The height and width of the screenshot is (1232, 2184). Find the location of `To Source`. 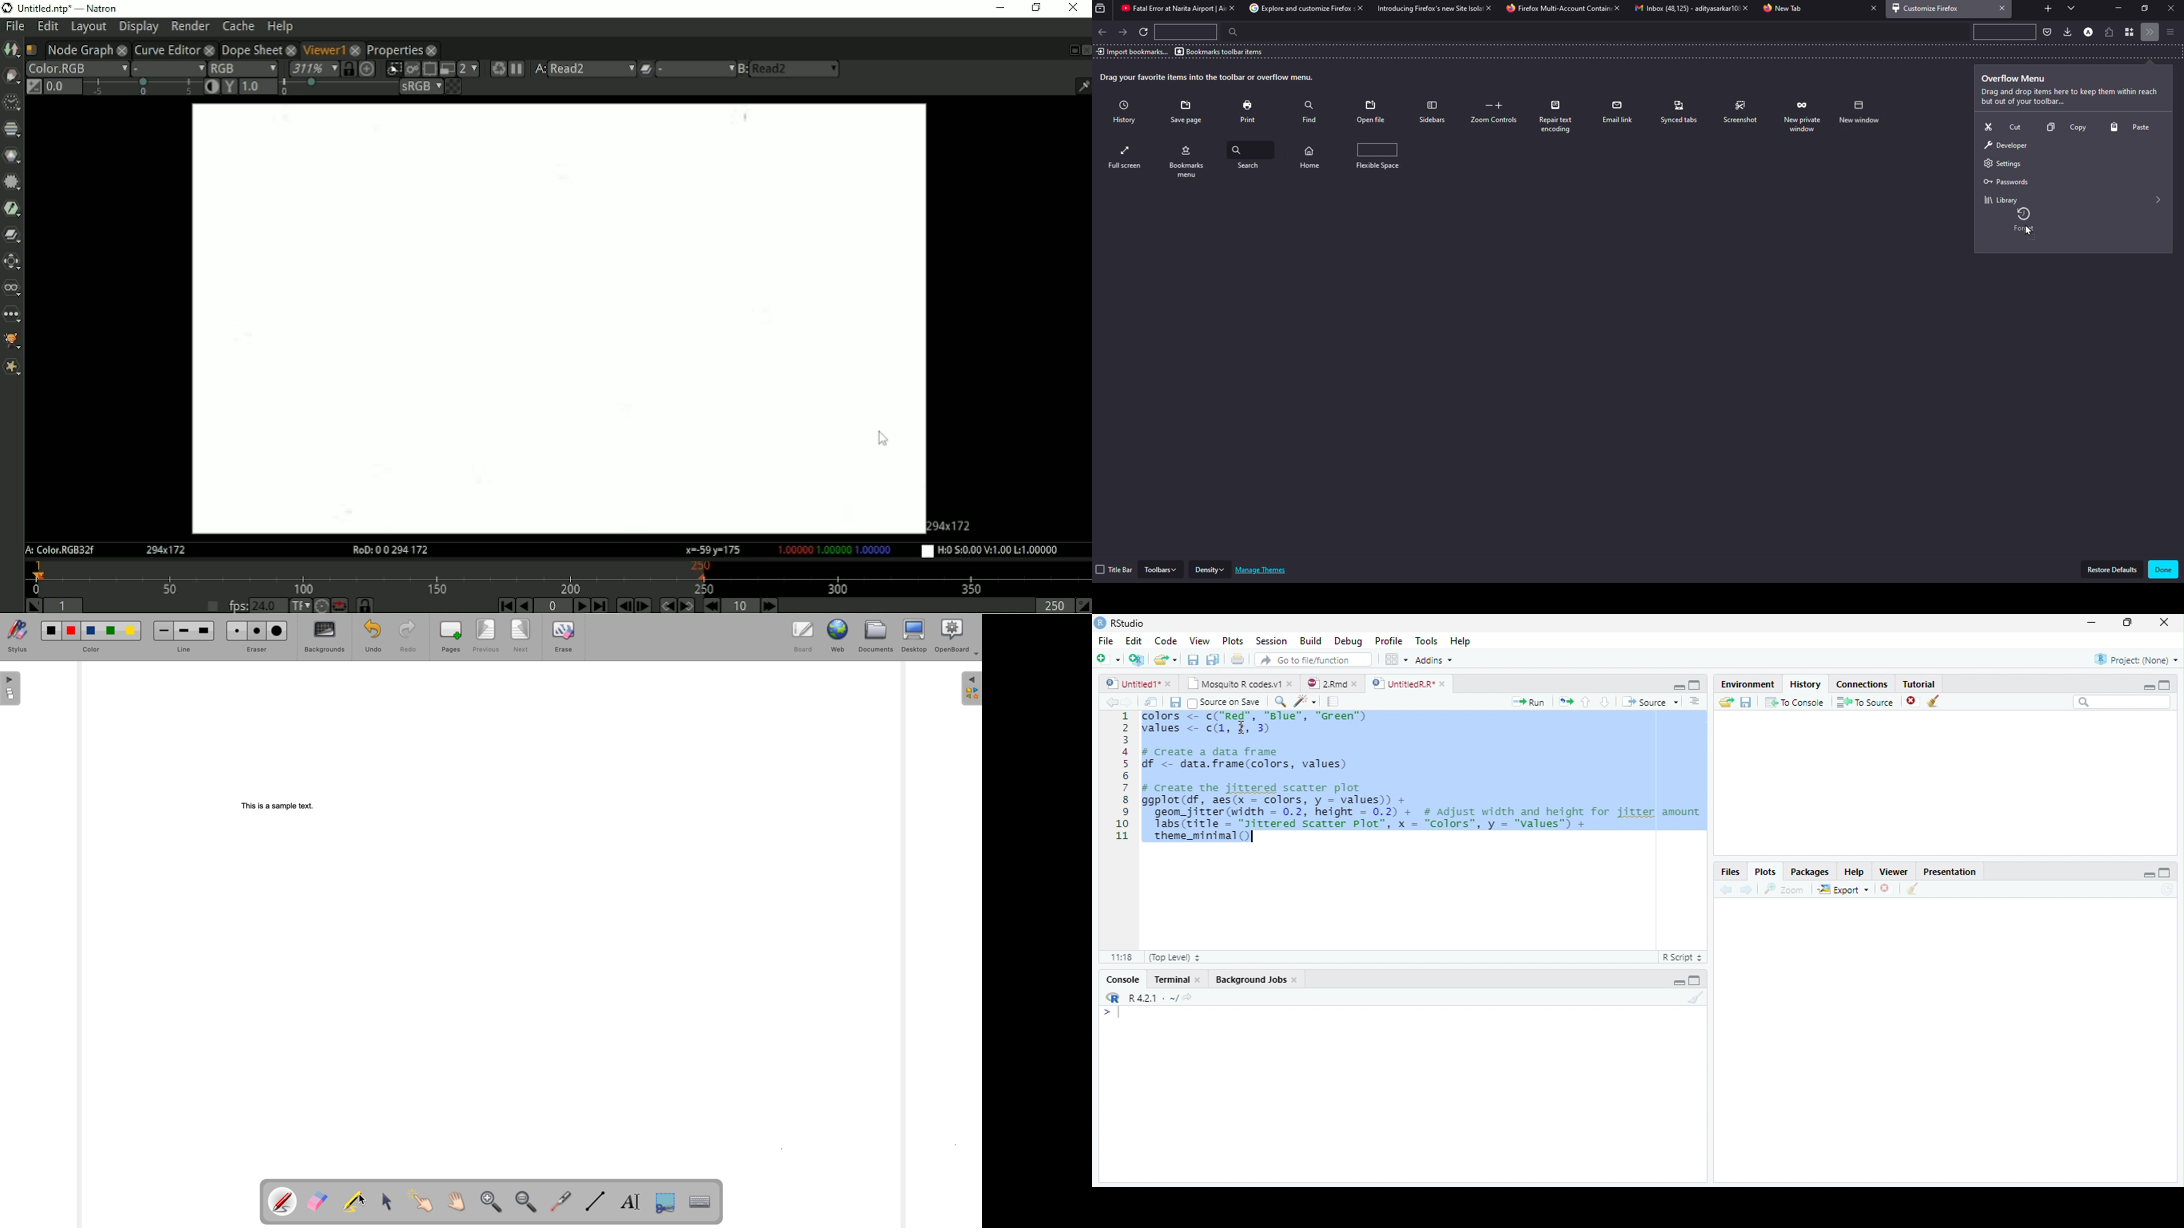

To Source is located at coordinates (1866, 702).